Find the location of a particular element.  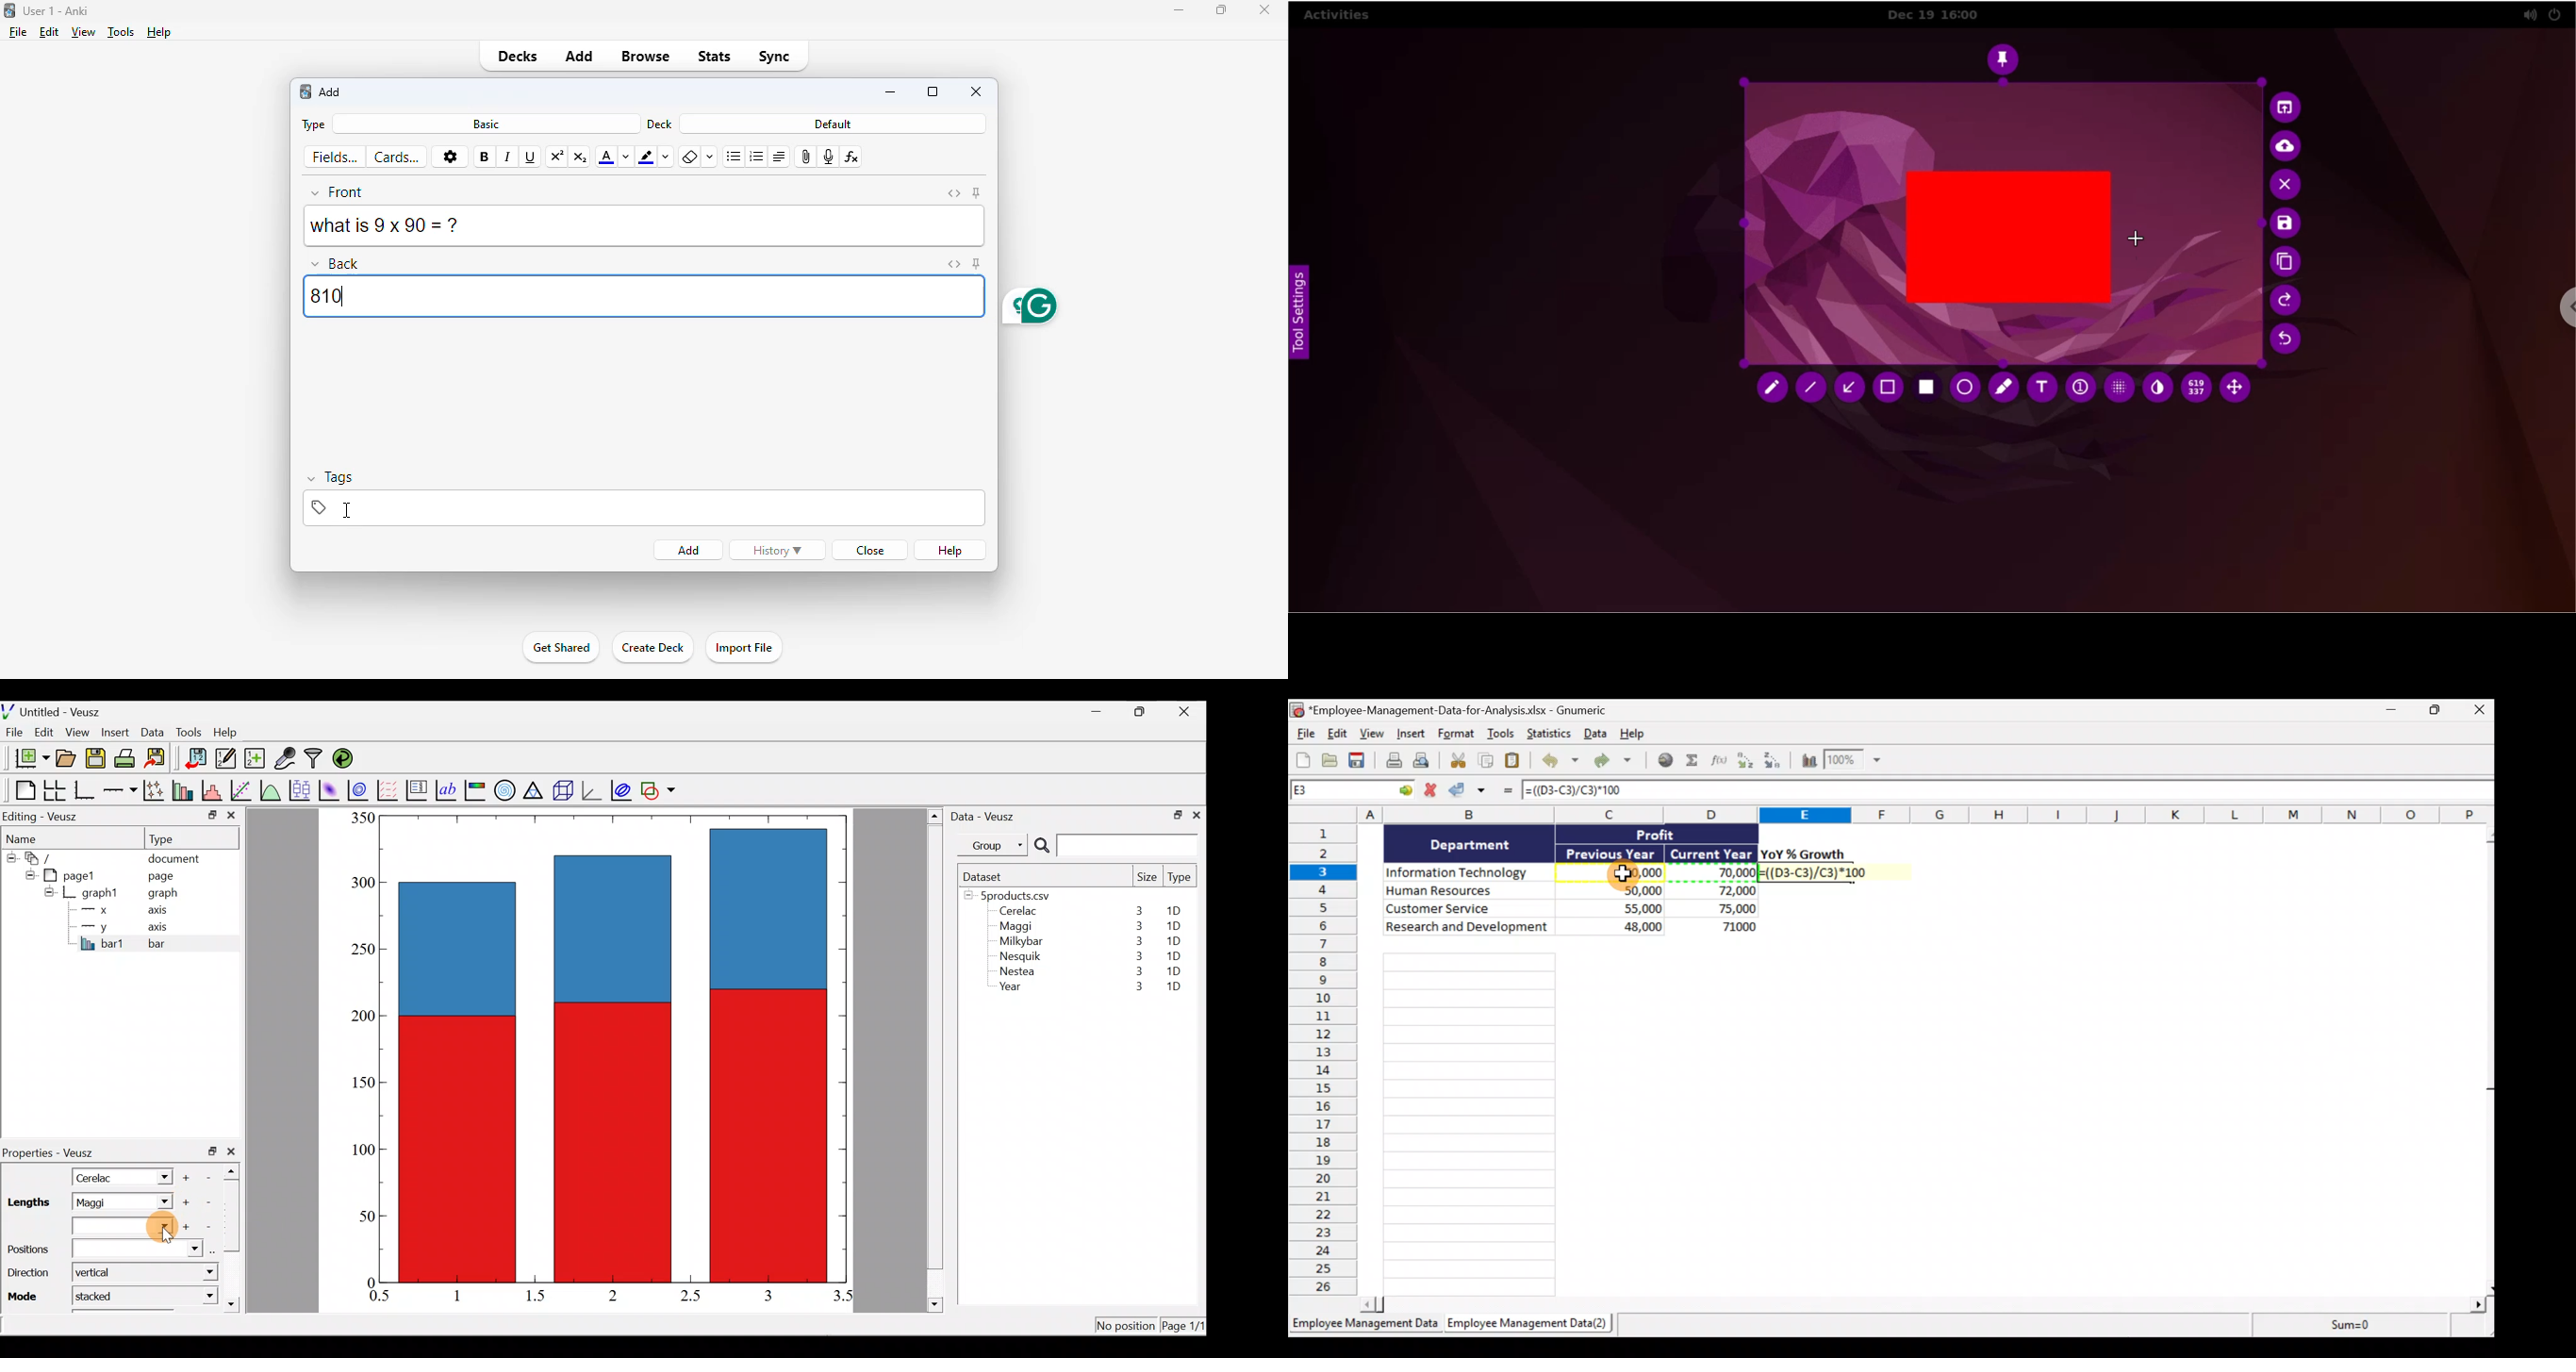

bold is located at coordinates (485, 157).